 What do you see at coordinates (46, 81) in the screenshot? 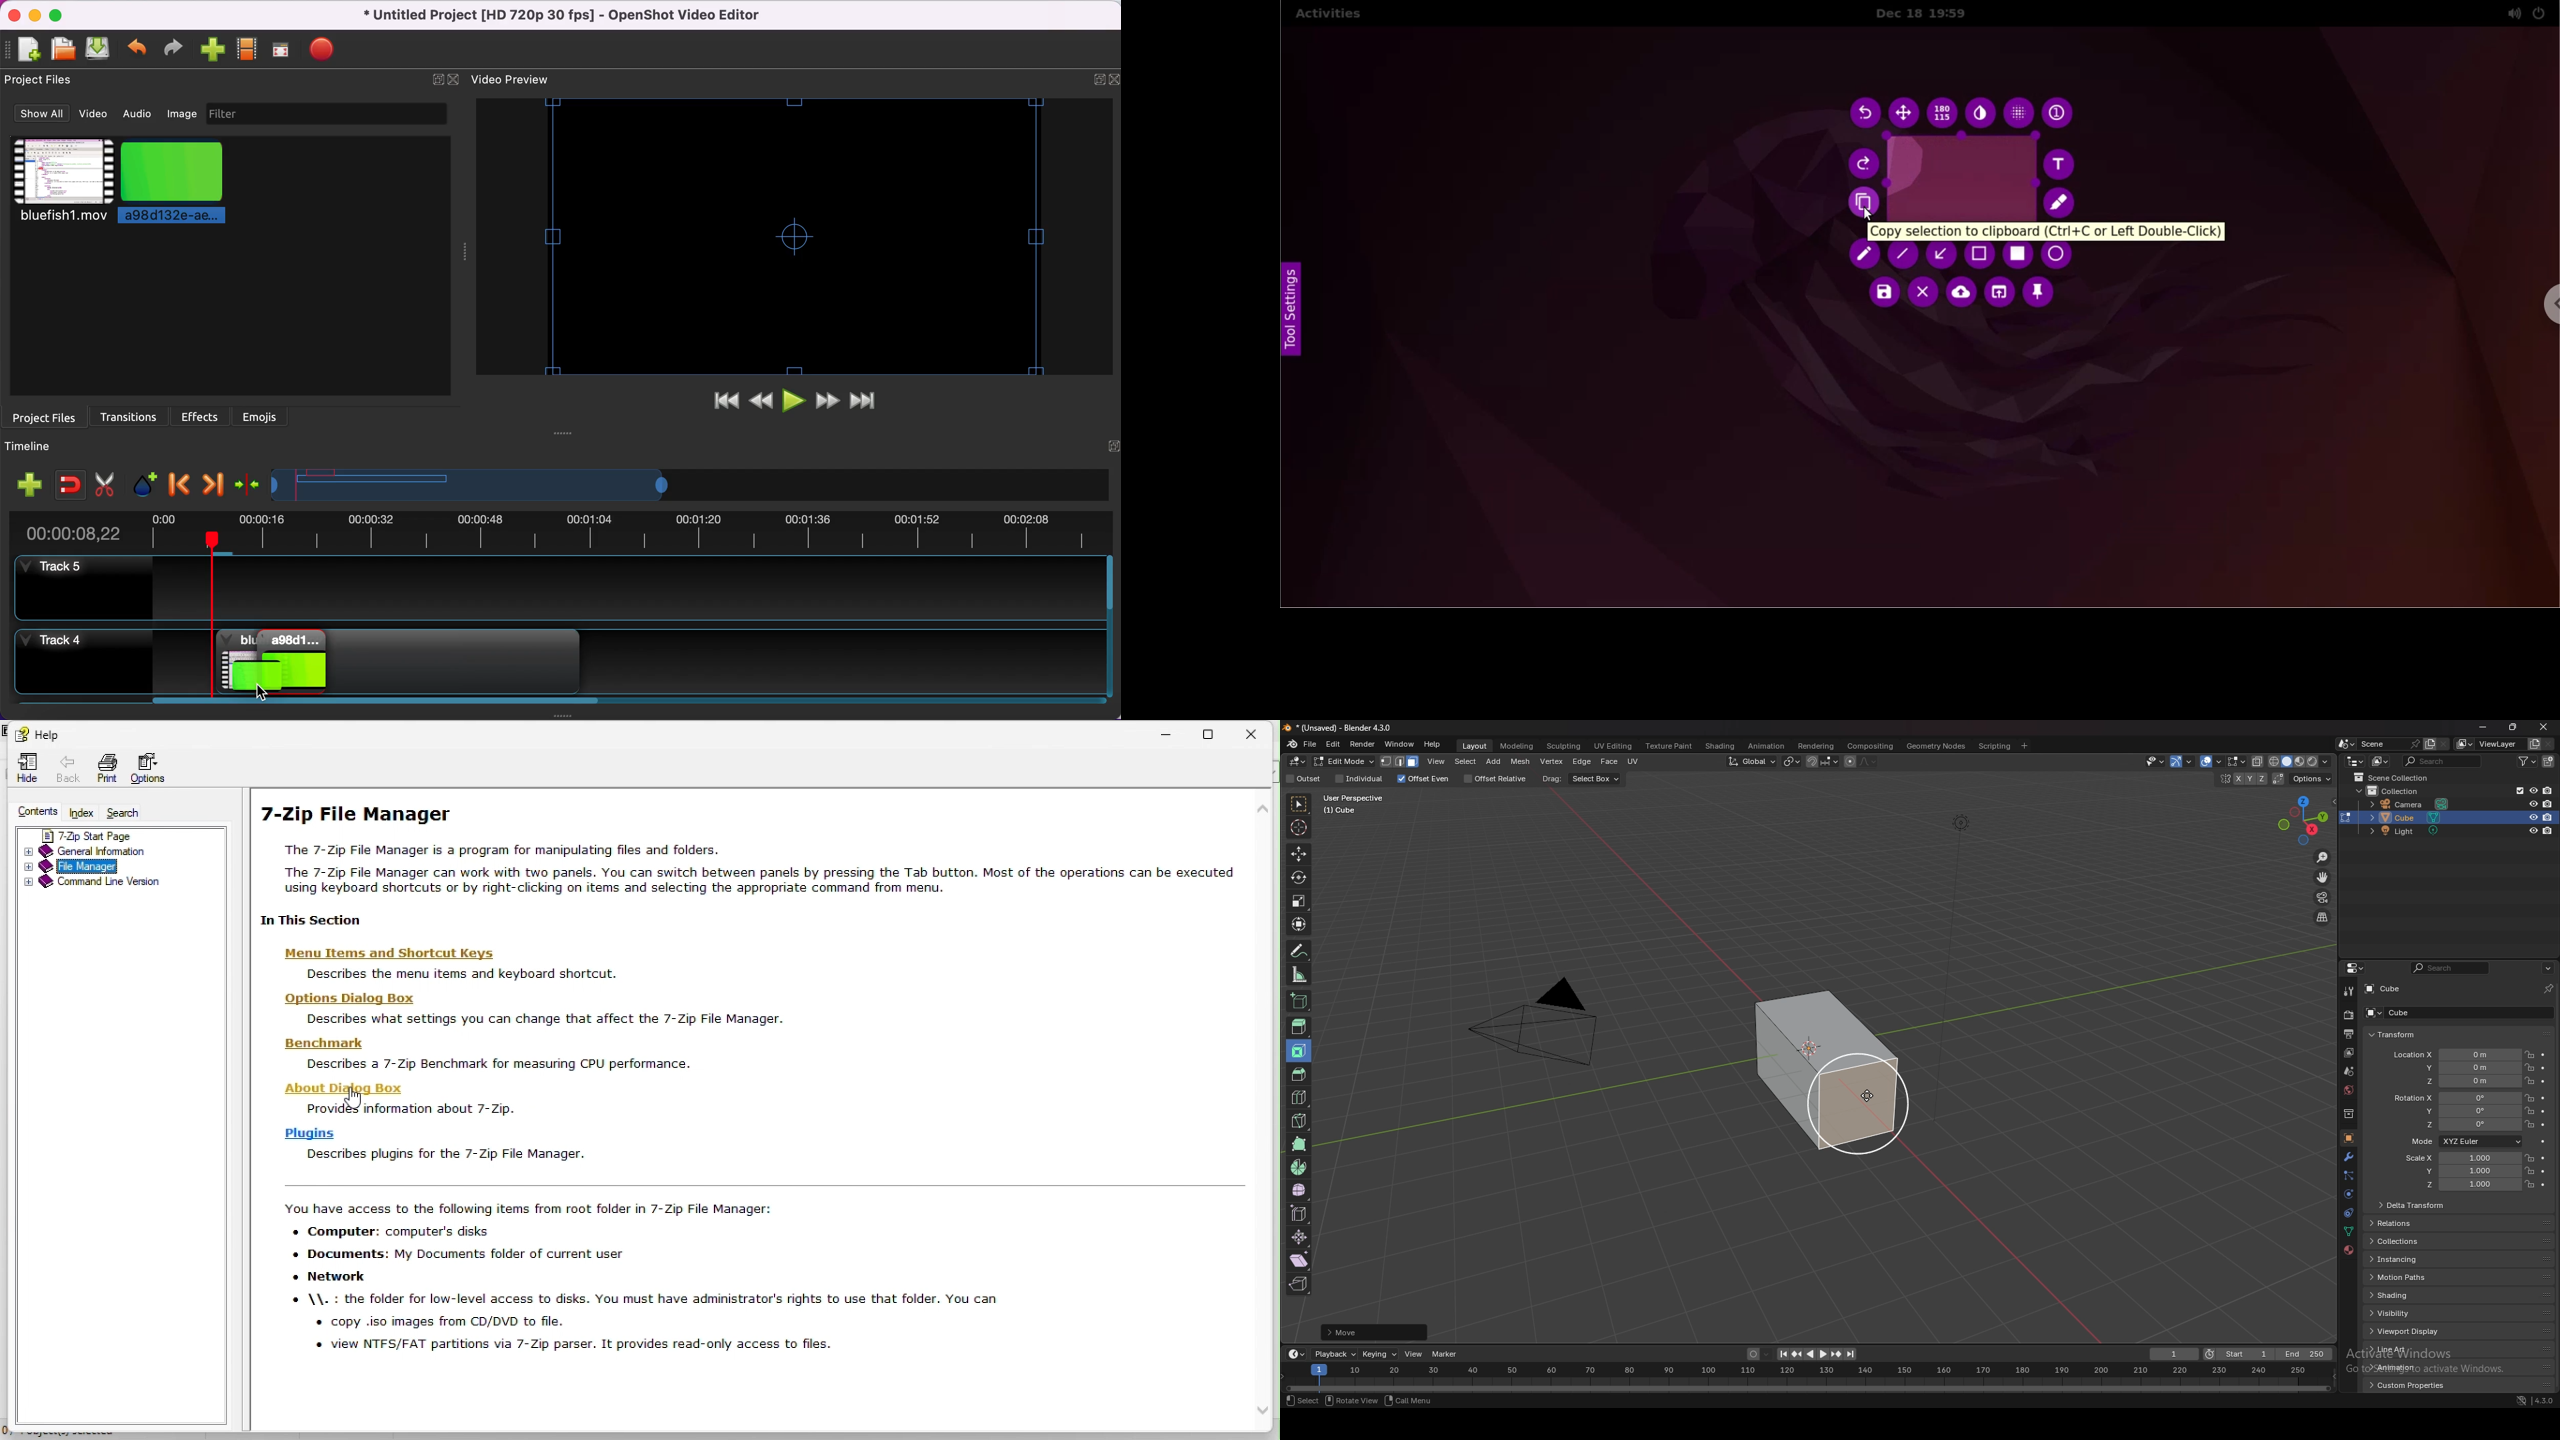
I see `project files` at bounding box center [46, 81].